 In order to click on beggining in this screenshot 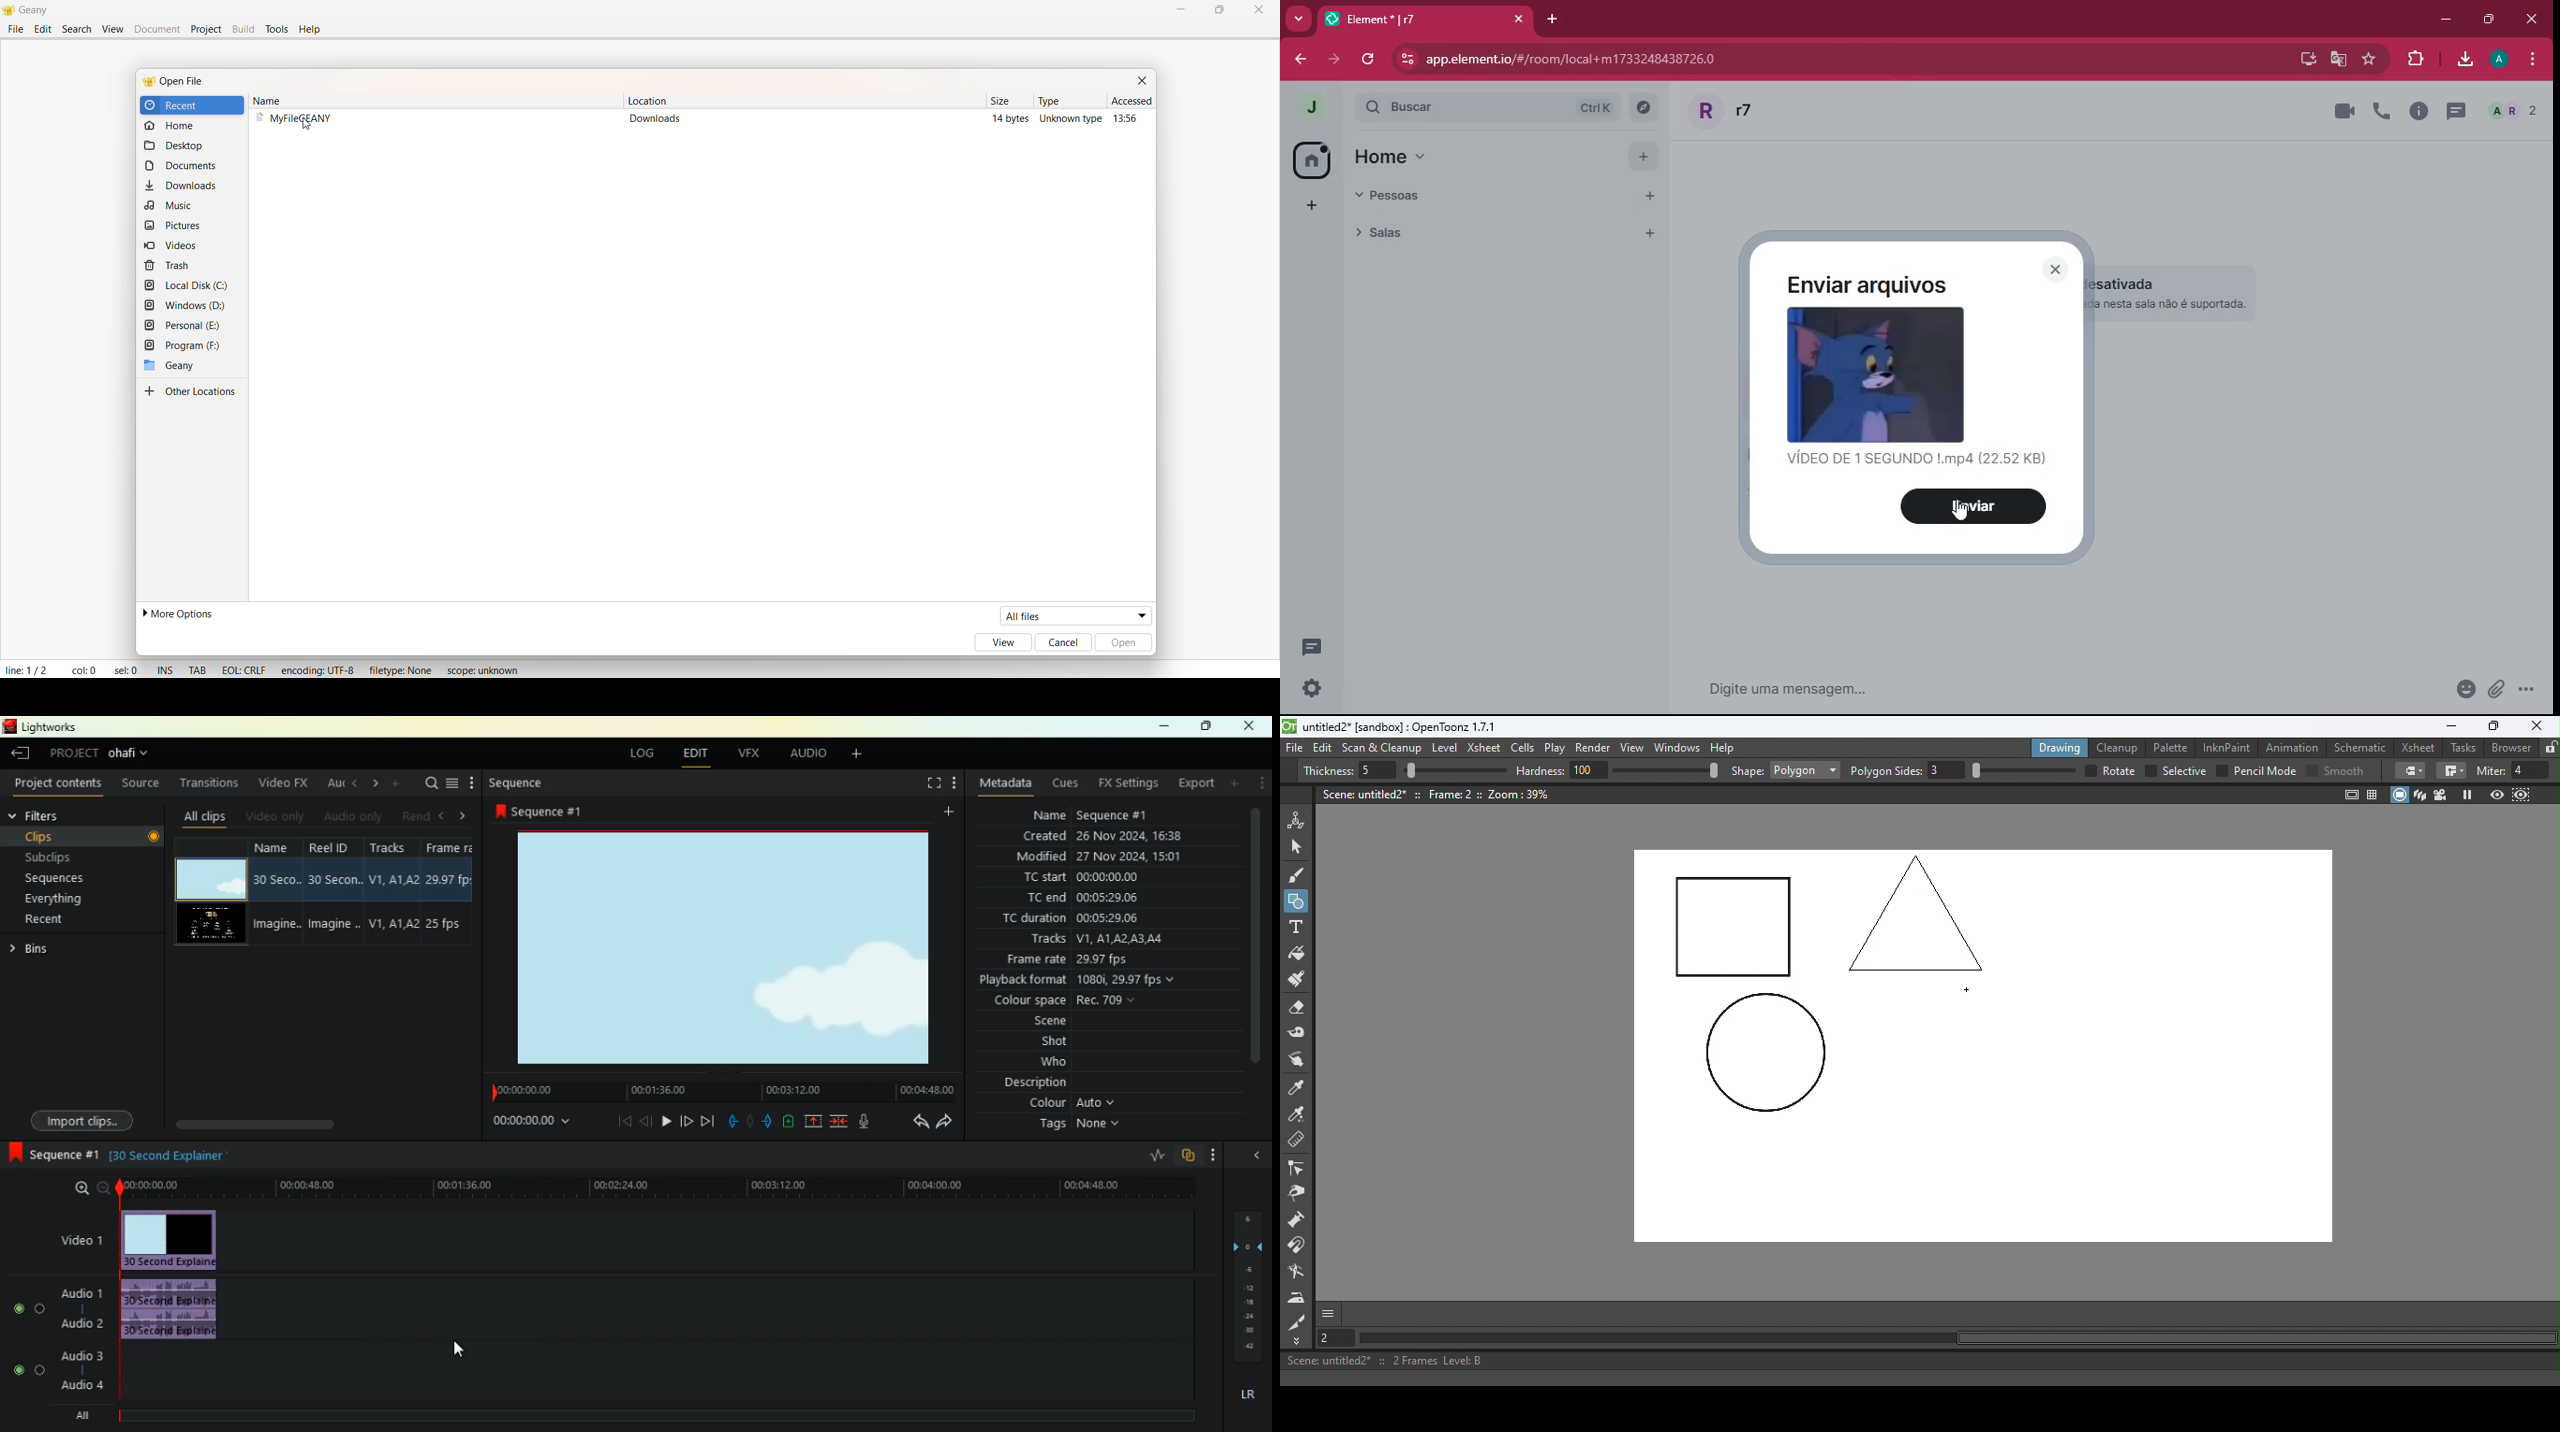, I will do `click(621, 1121)`.